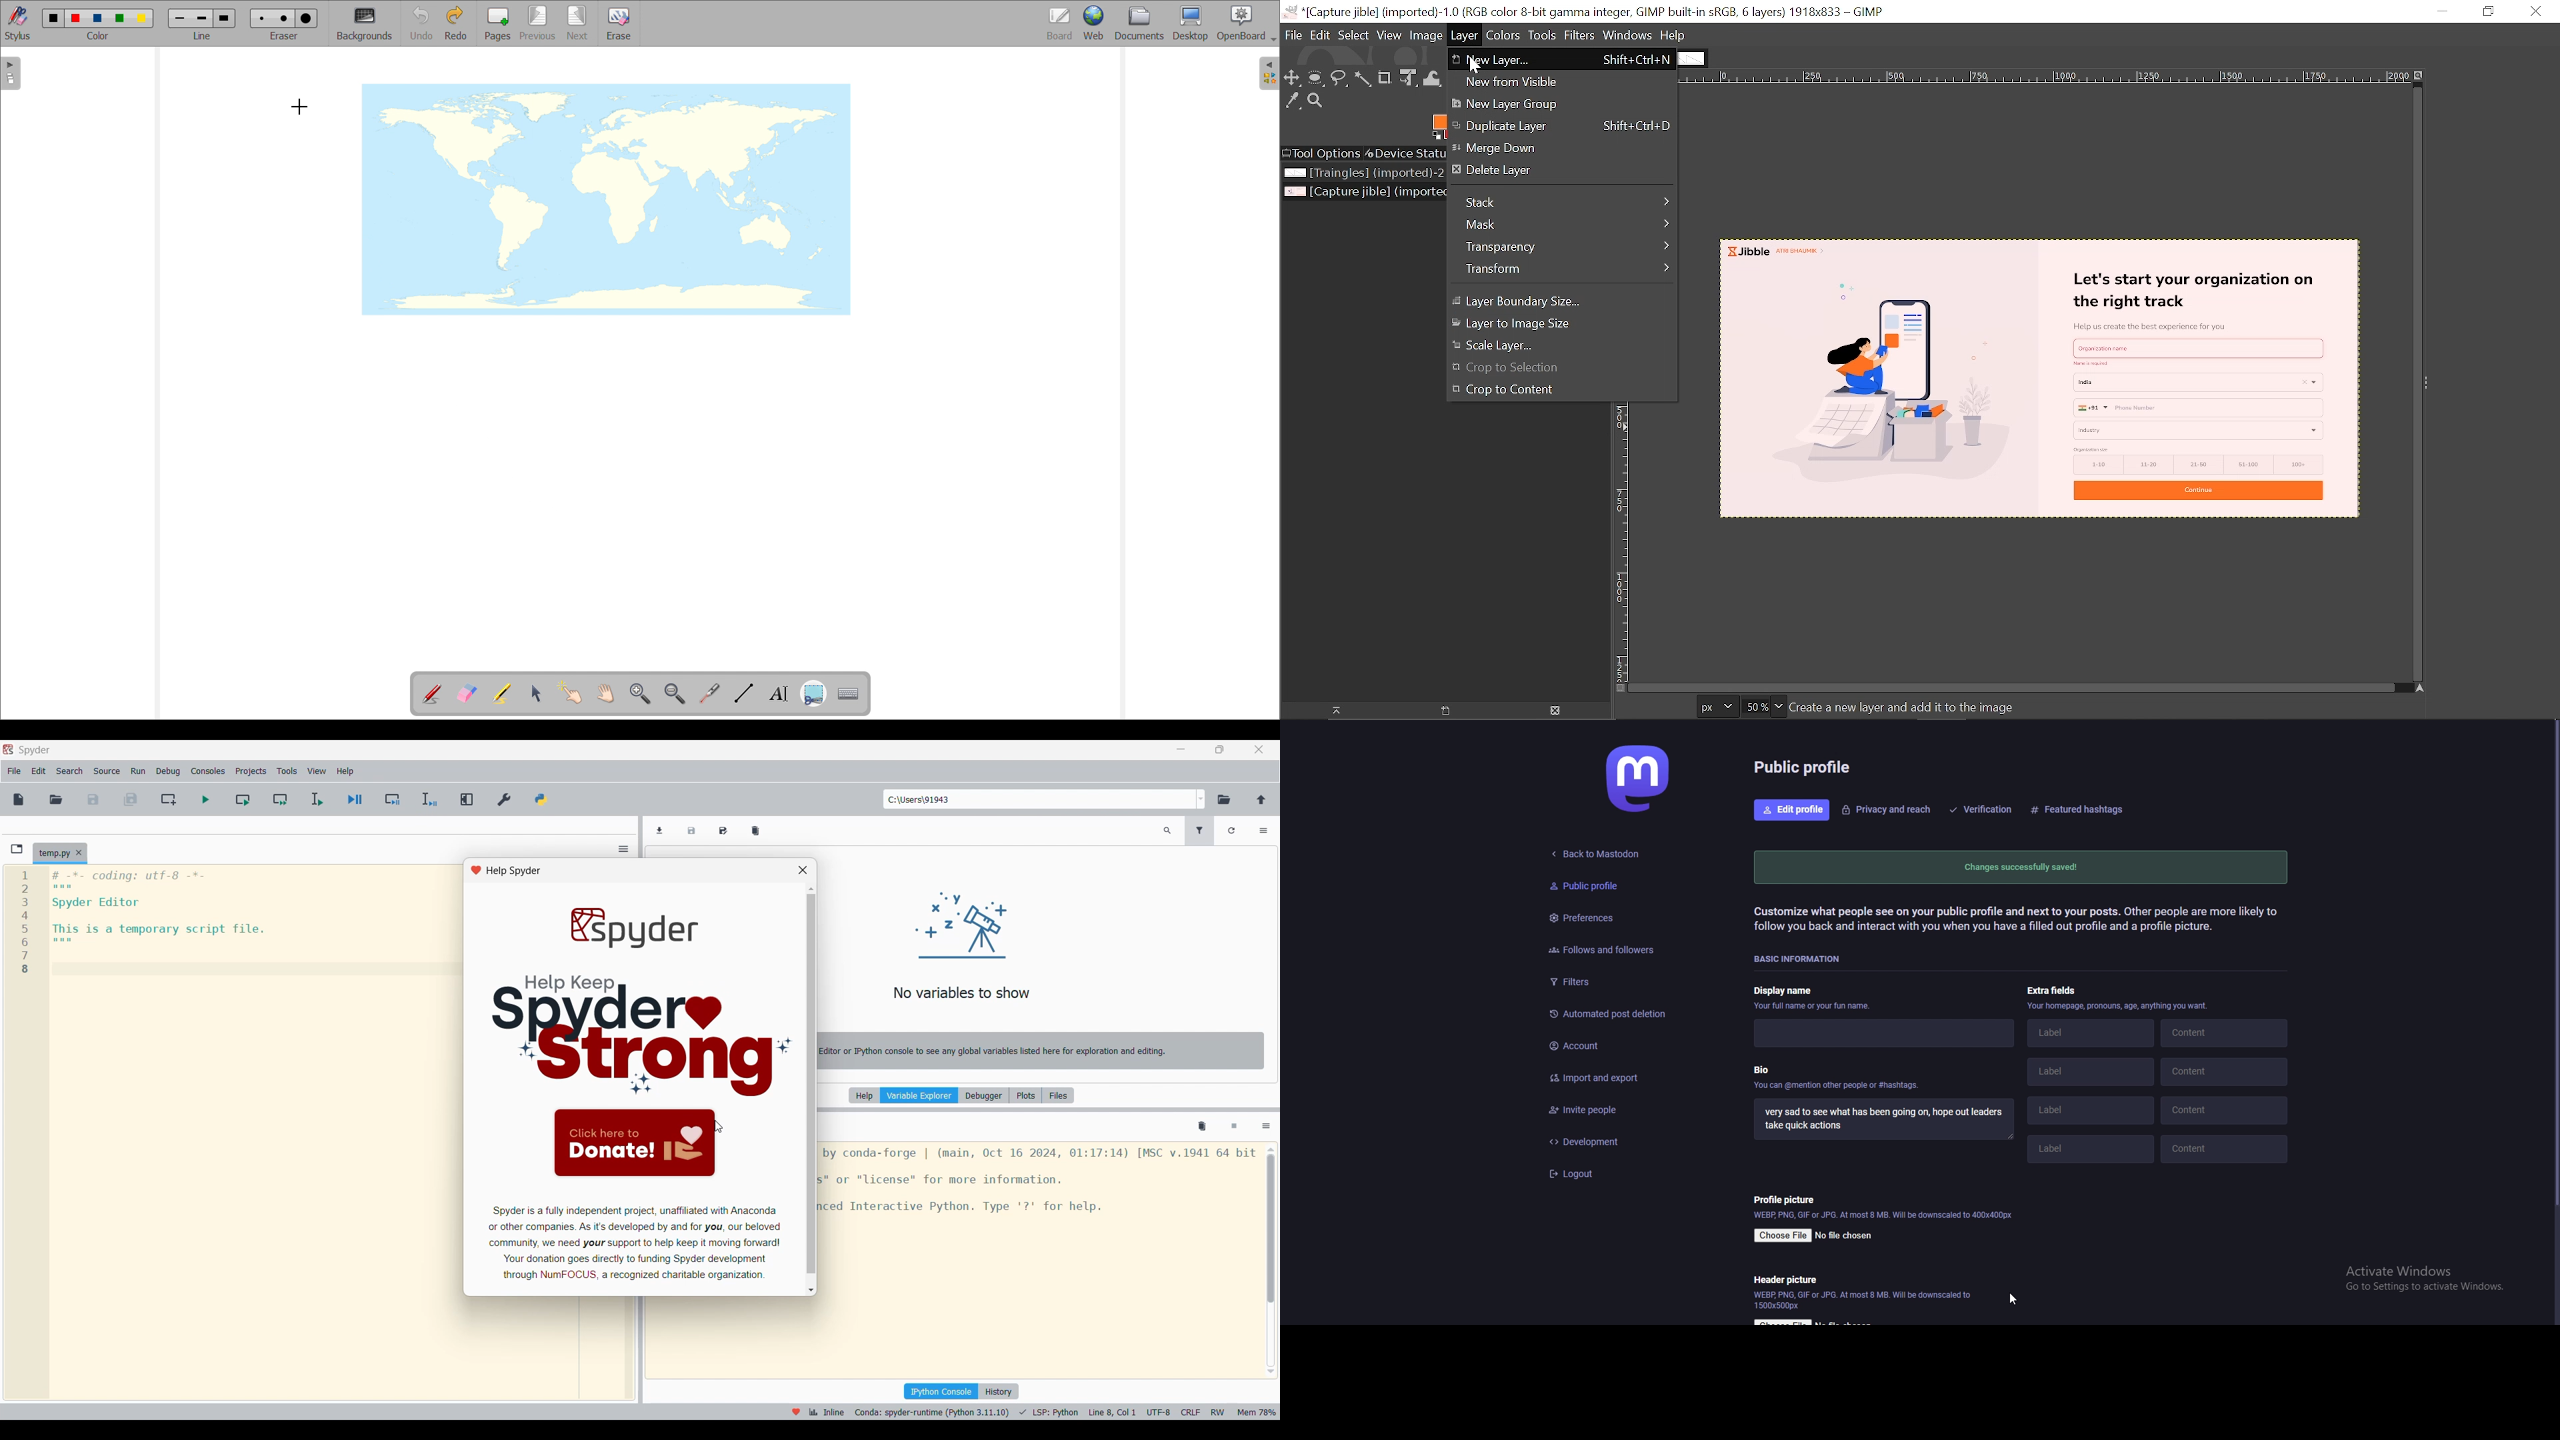 This screenshot has height=1456, width=2576. Describe the element at coordinates (1555, 171) in the screenshot. I see `Delete Layer` at that location.